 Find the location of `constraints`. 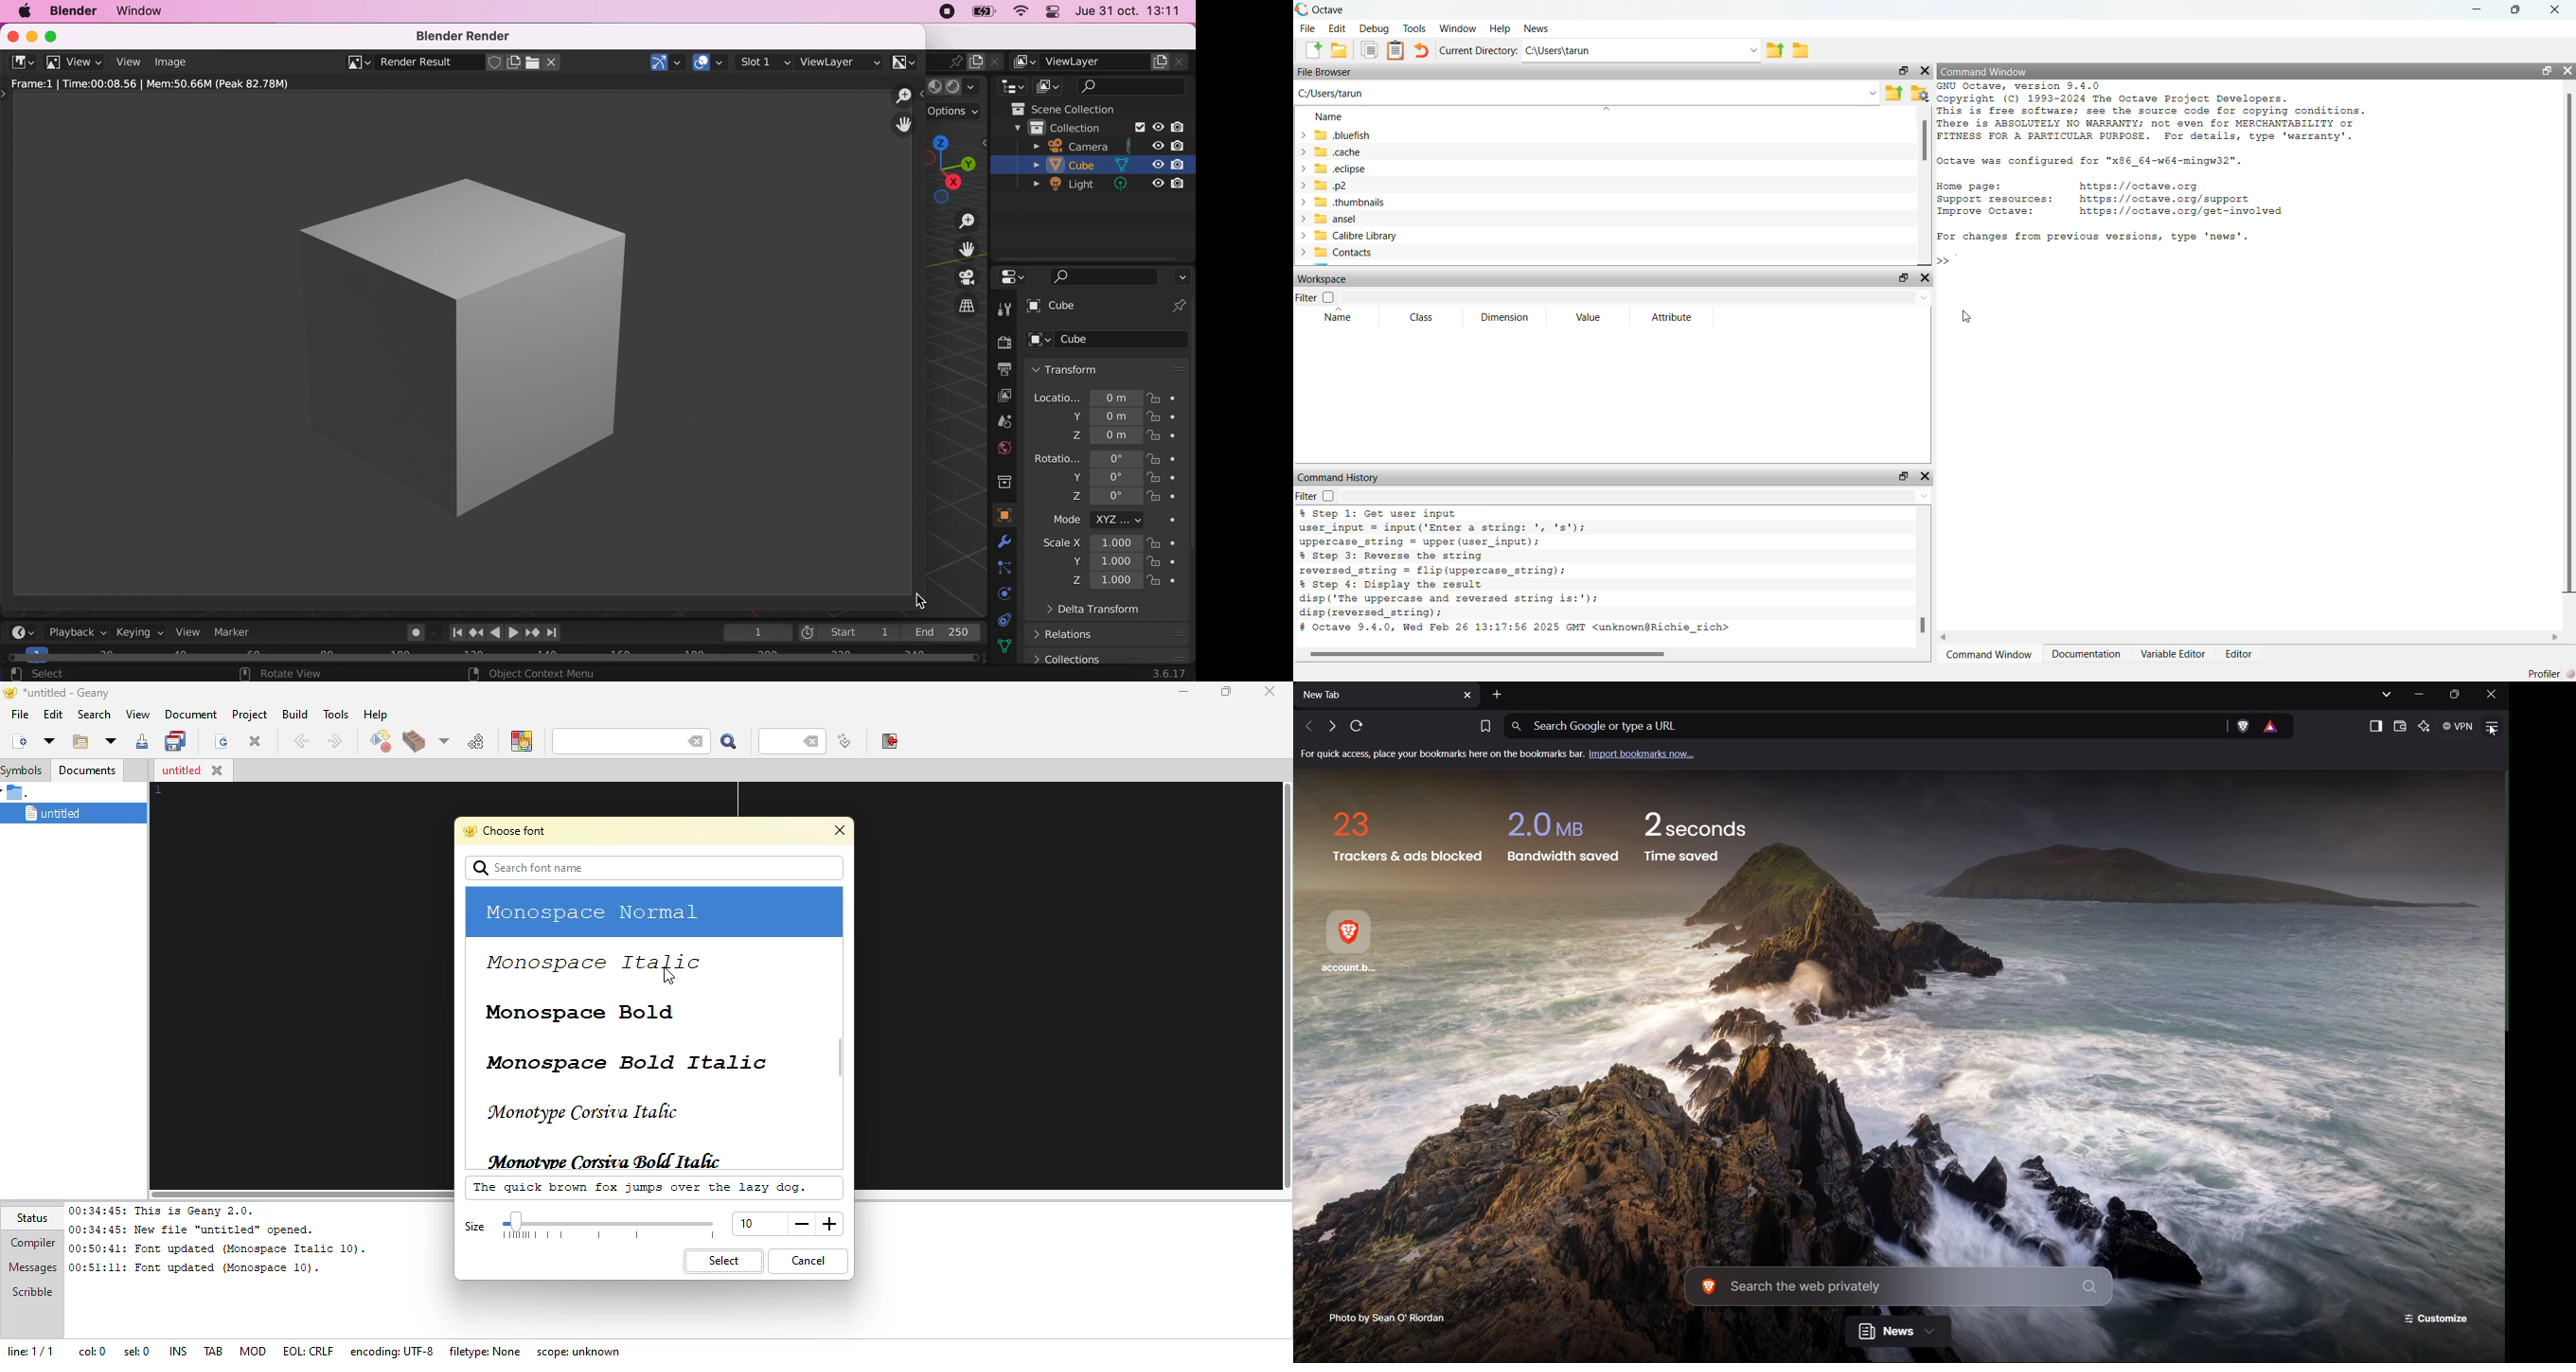

constraints is located at coordinates (1006, 568).